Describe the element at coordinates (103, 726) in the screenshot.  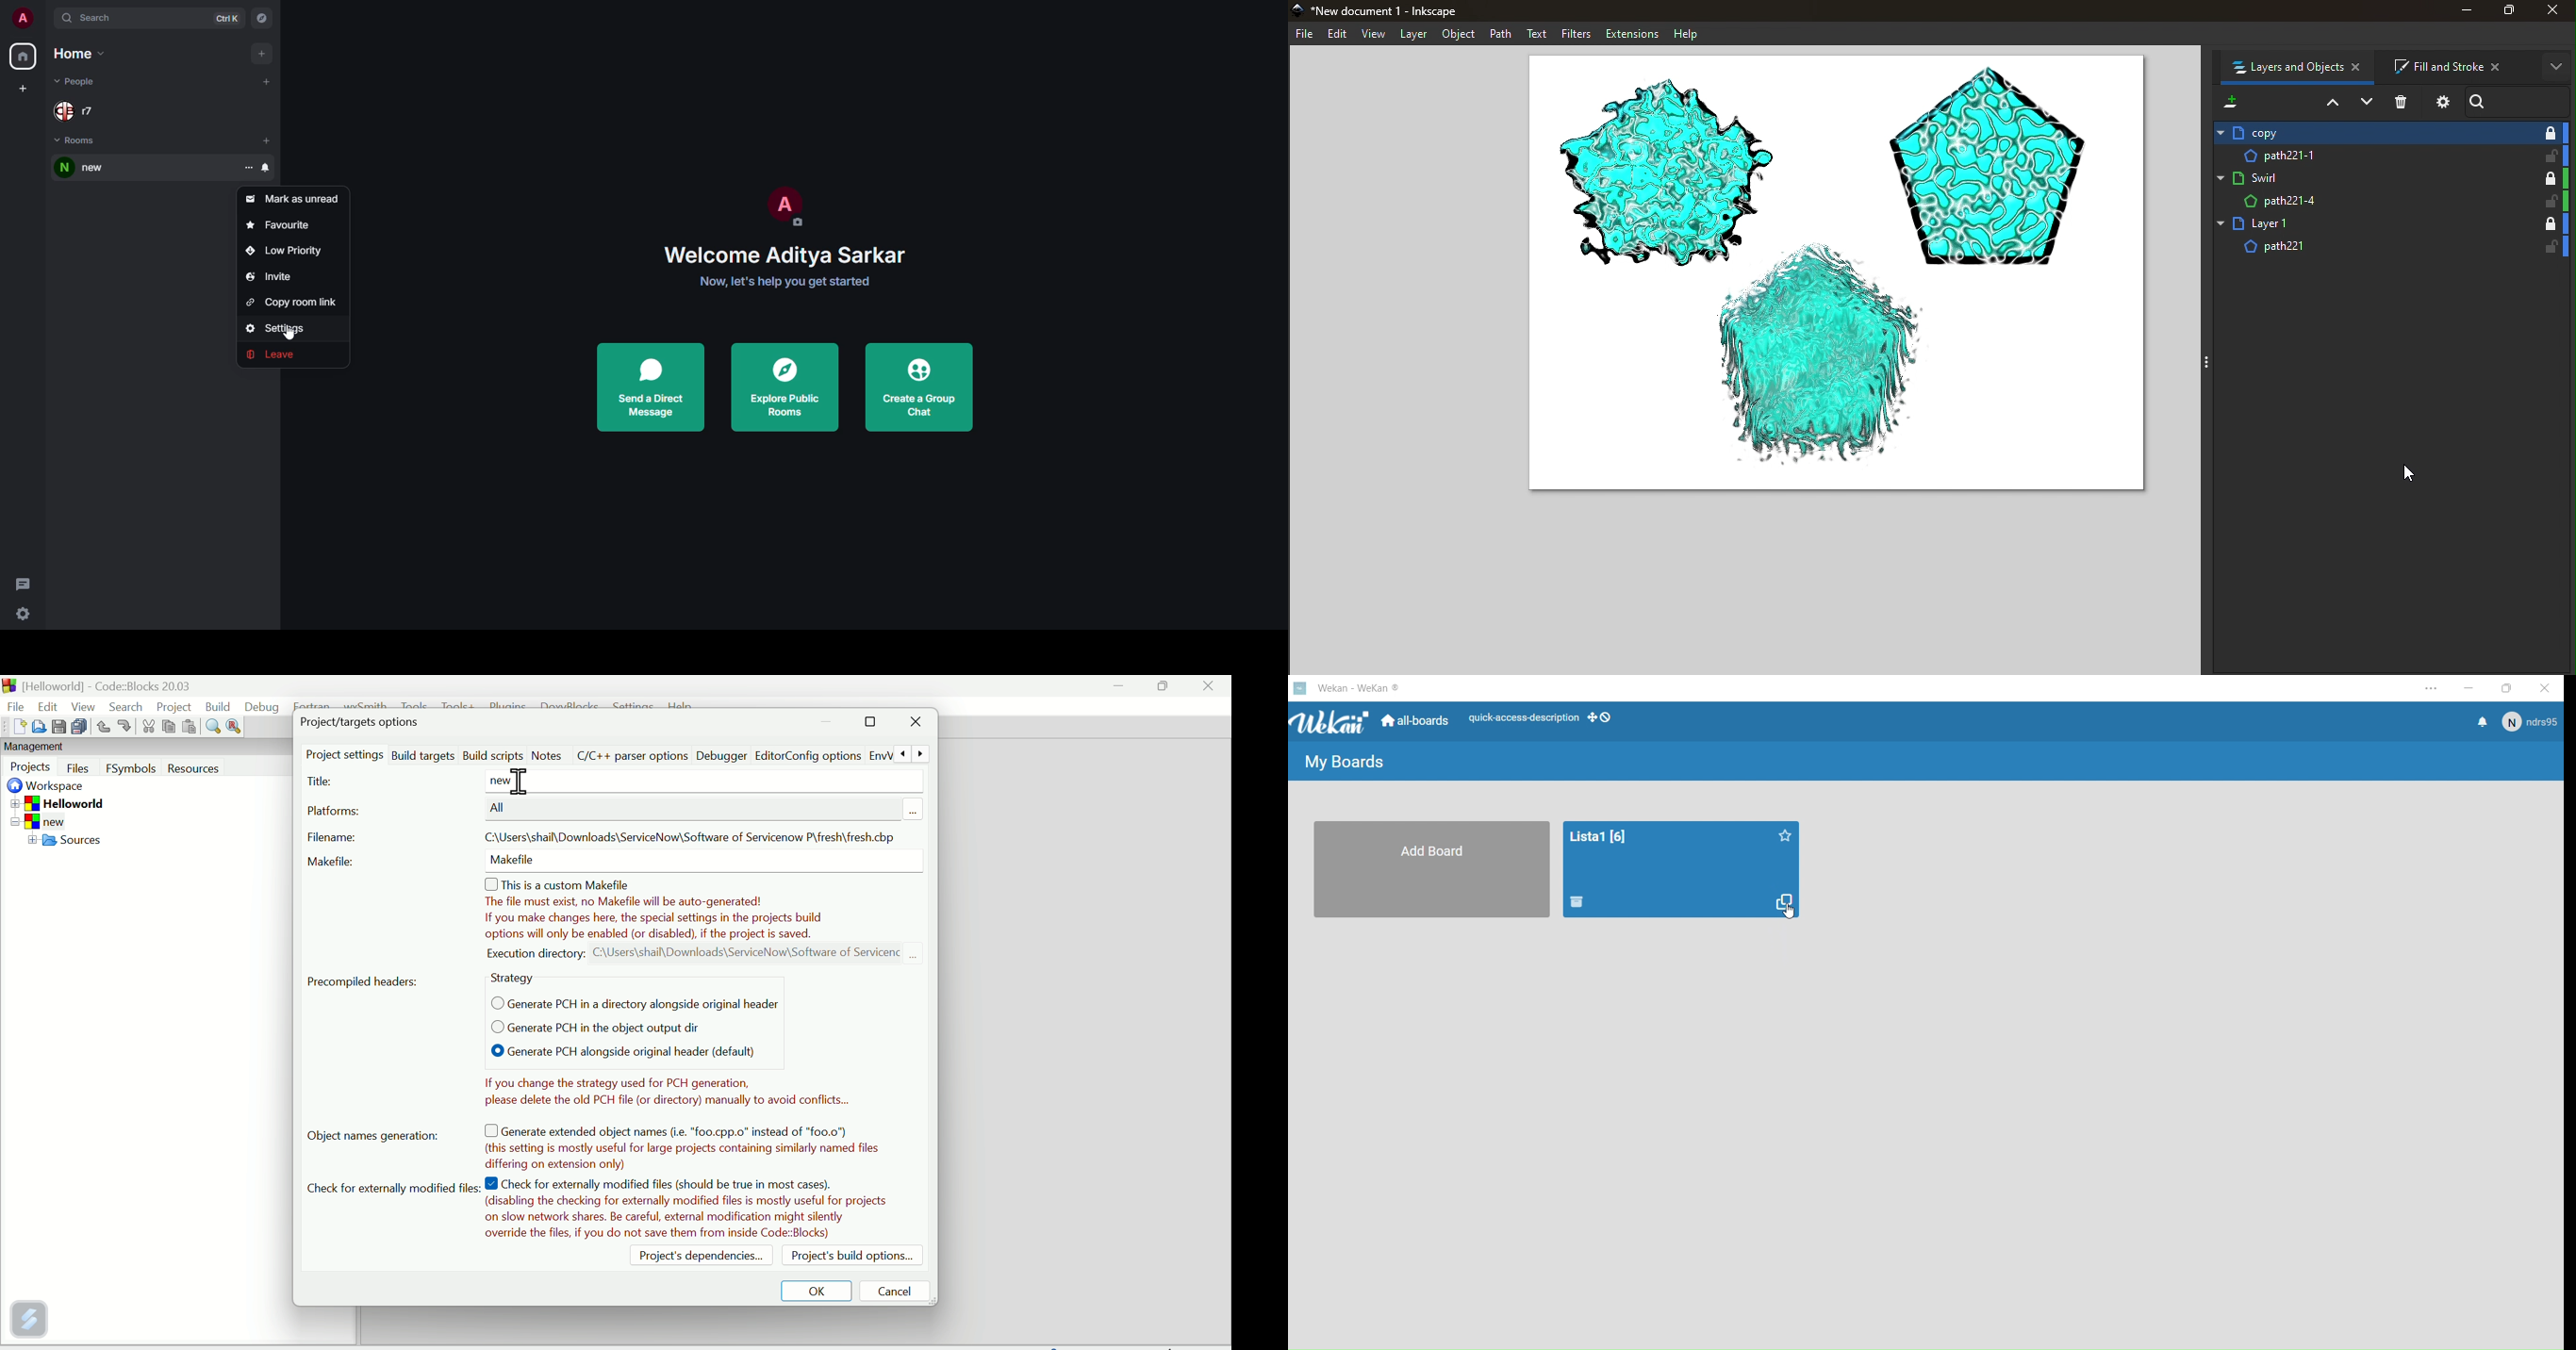
I see `` at that location.